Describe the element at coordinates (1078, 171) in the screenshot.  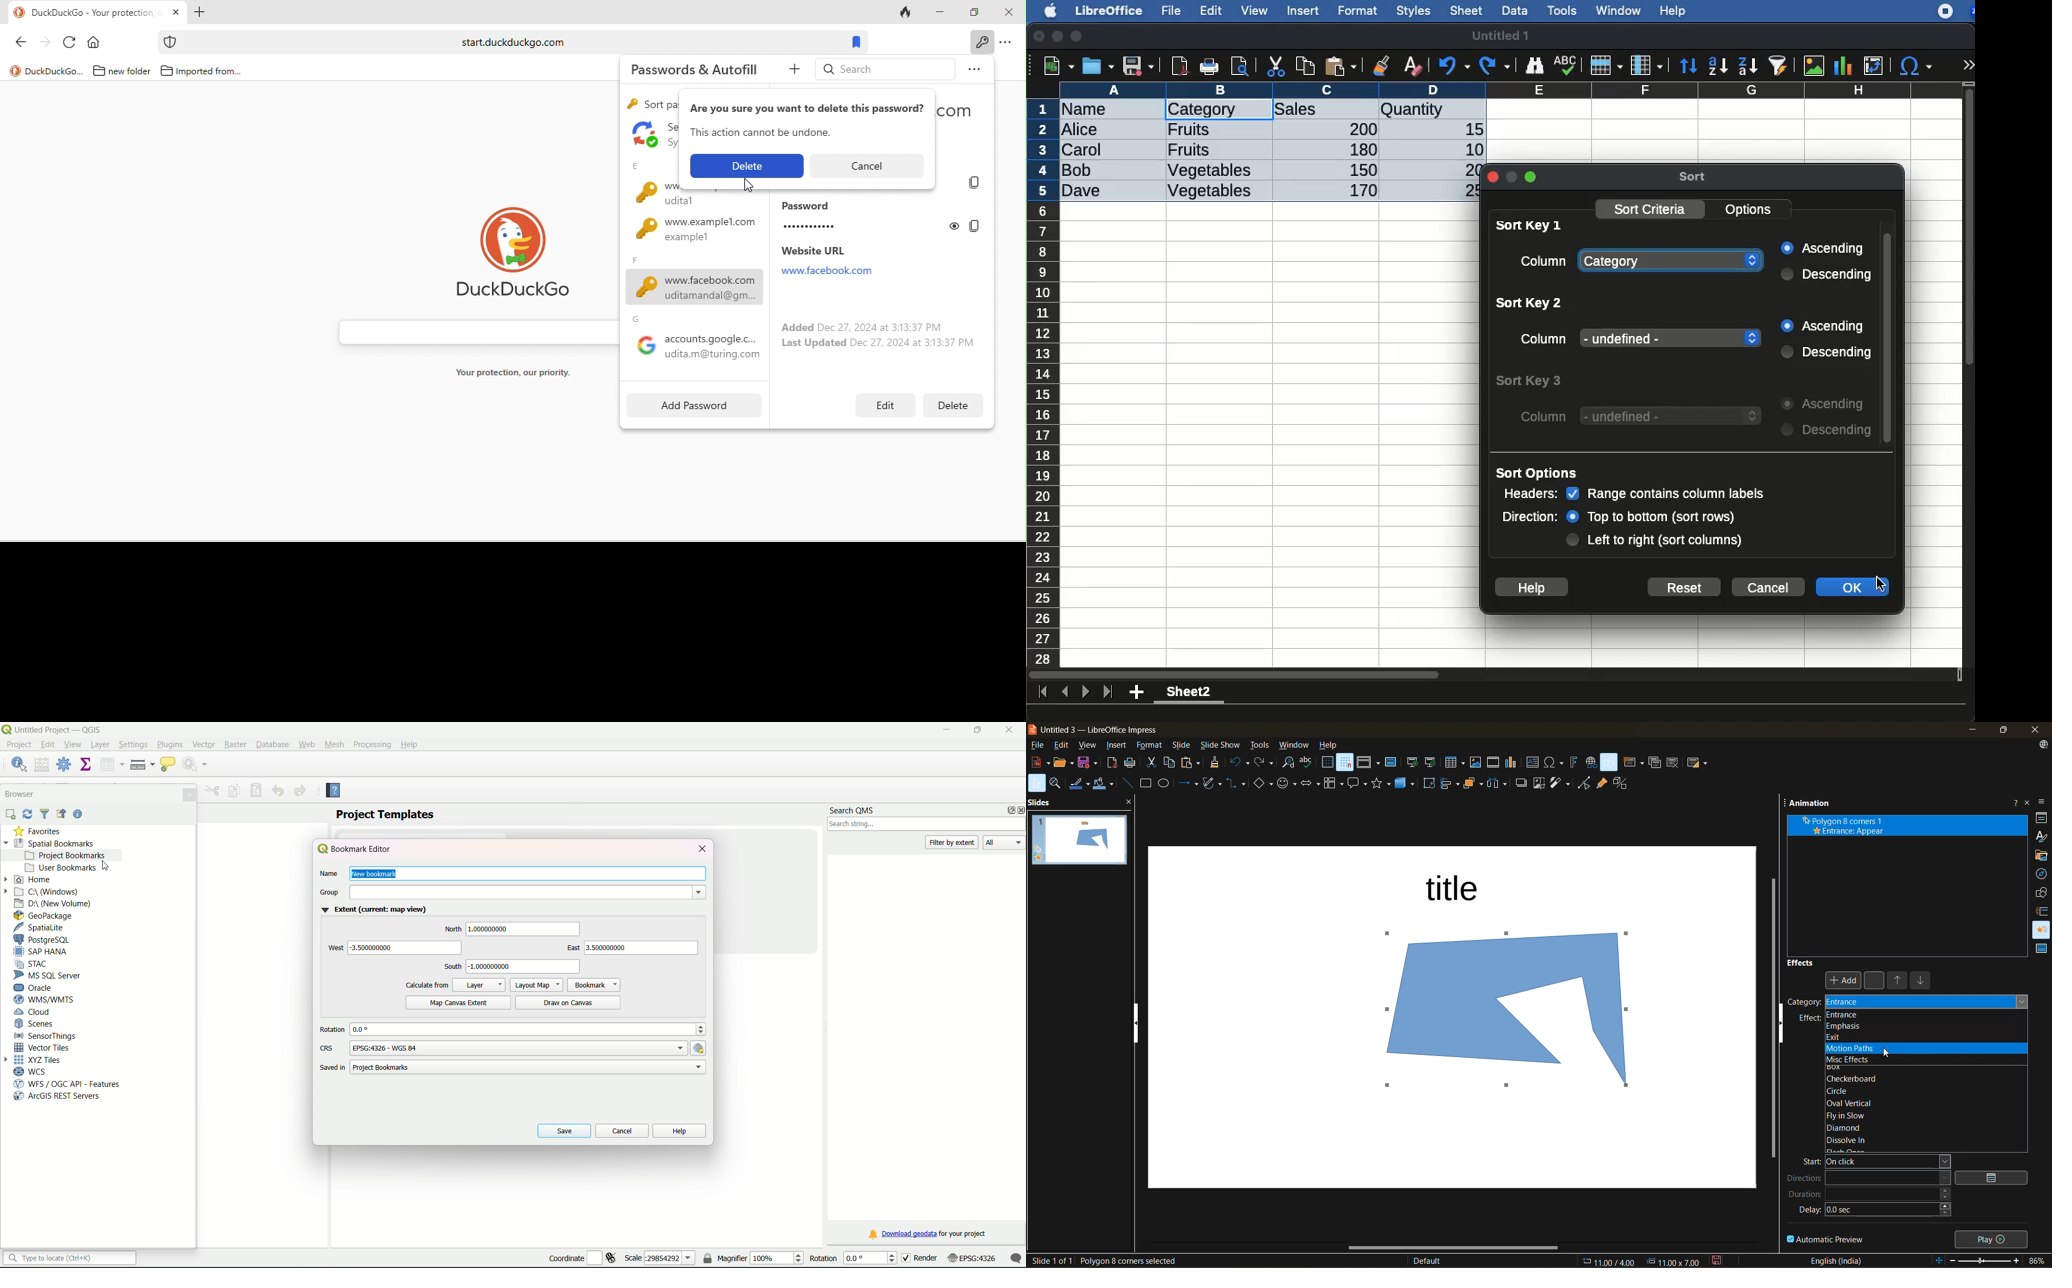
I see `Bob` at that location.